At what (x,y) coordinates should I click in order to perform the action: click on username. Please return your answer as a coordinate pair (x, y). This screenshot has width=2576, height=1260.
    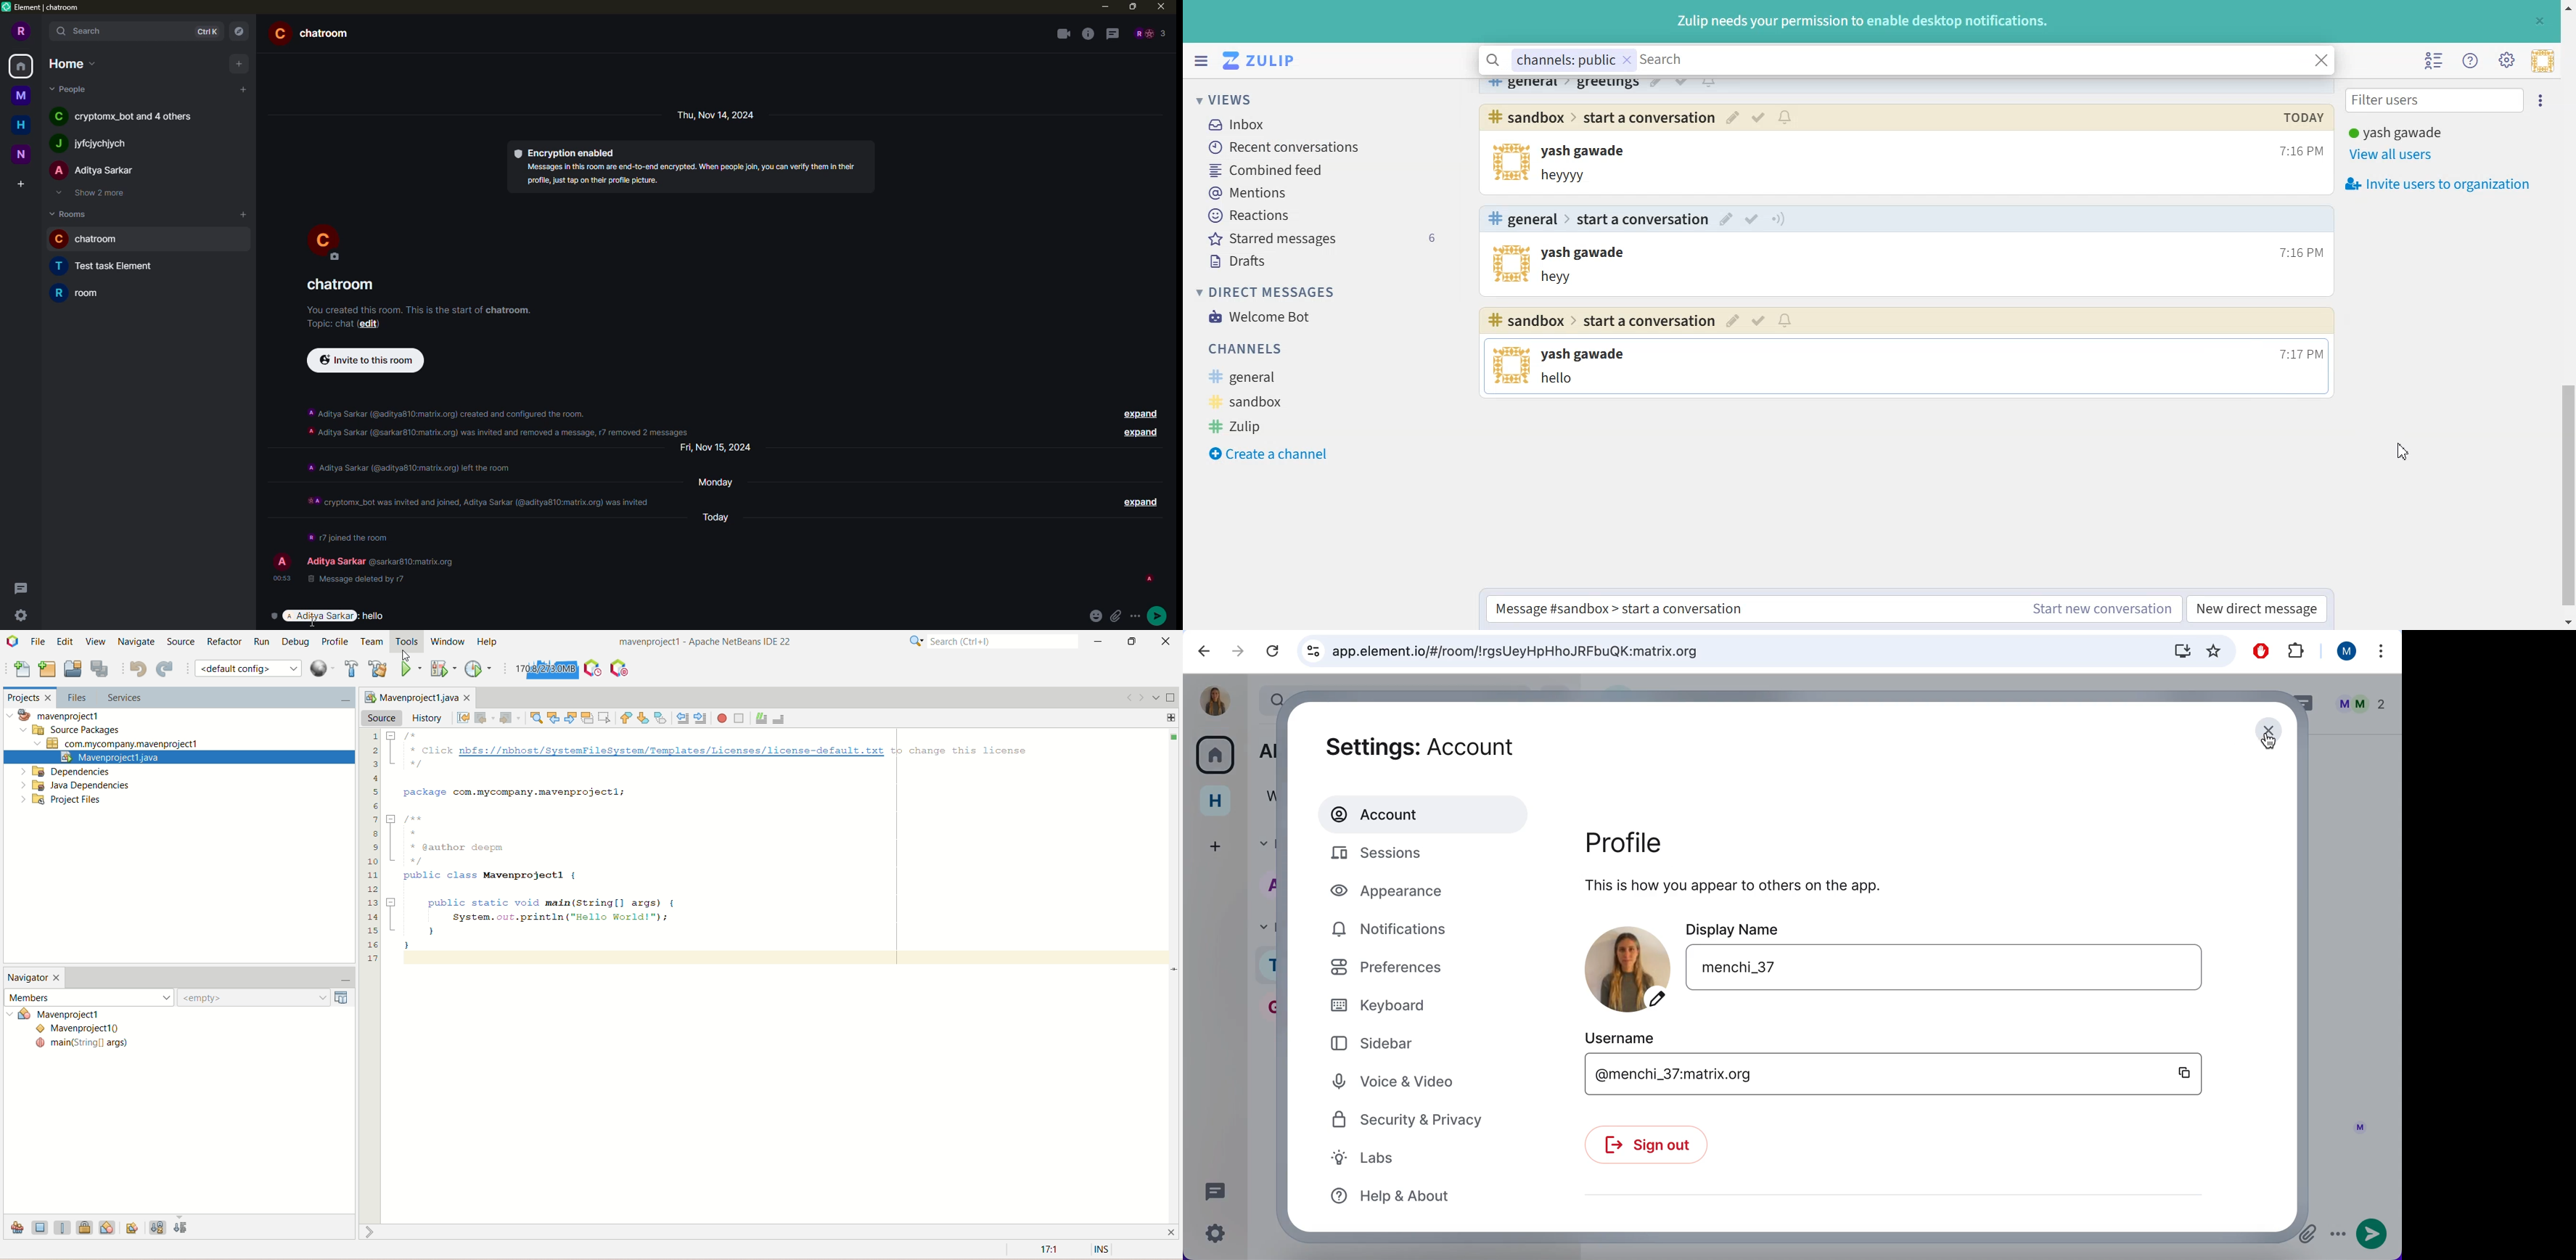
    Looking at the image, I should click on (1830, 1074).